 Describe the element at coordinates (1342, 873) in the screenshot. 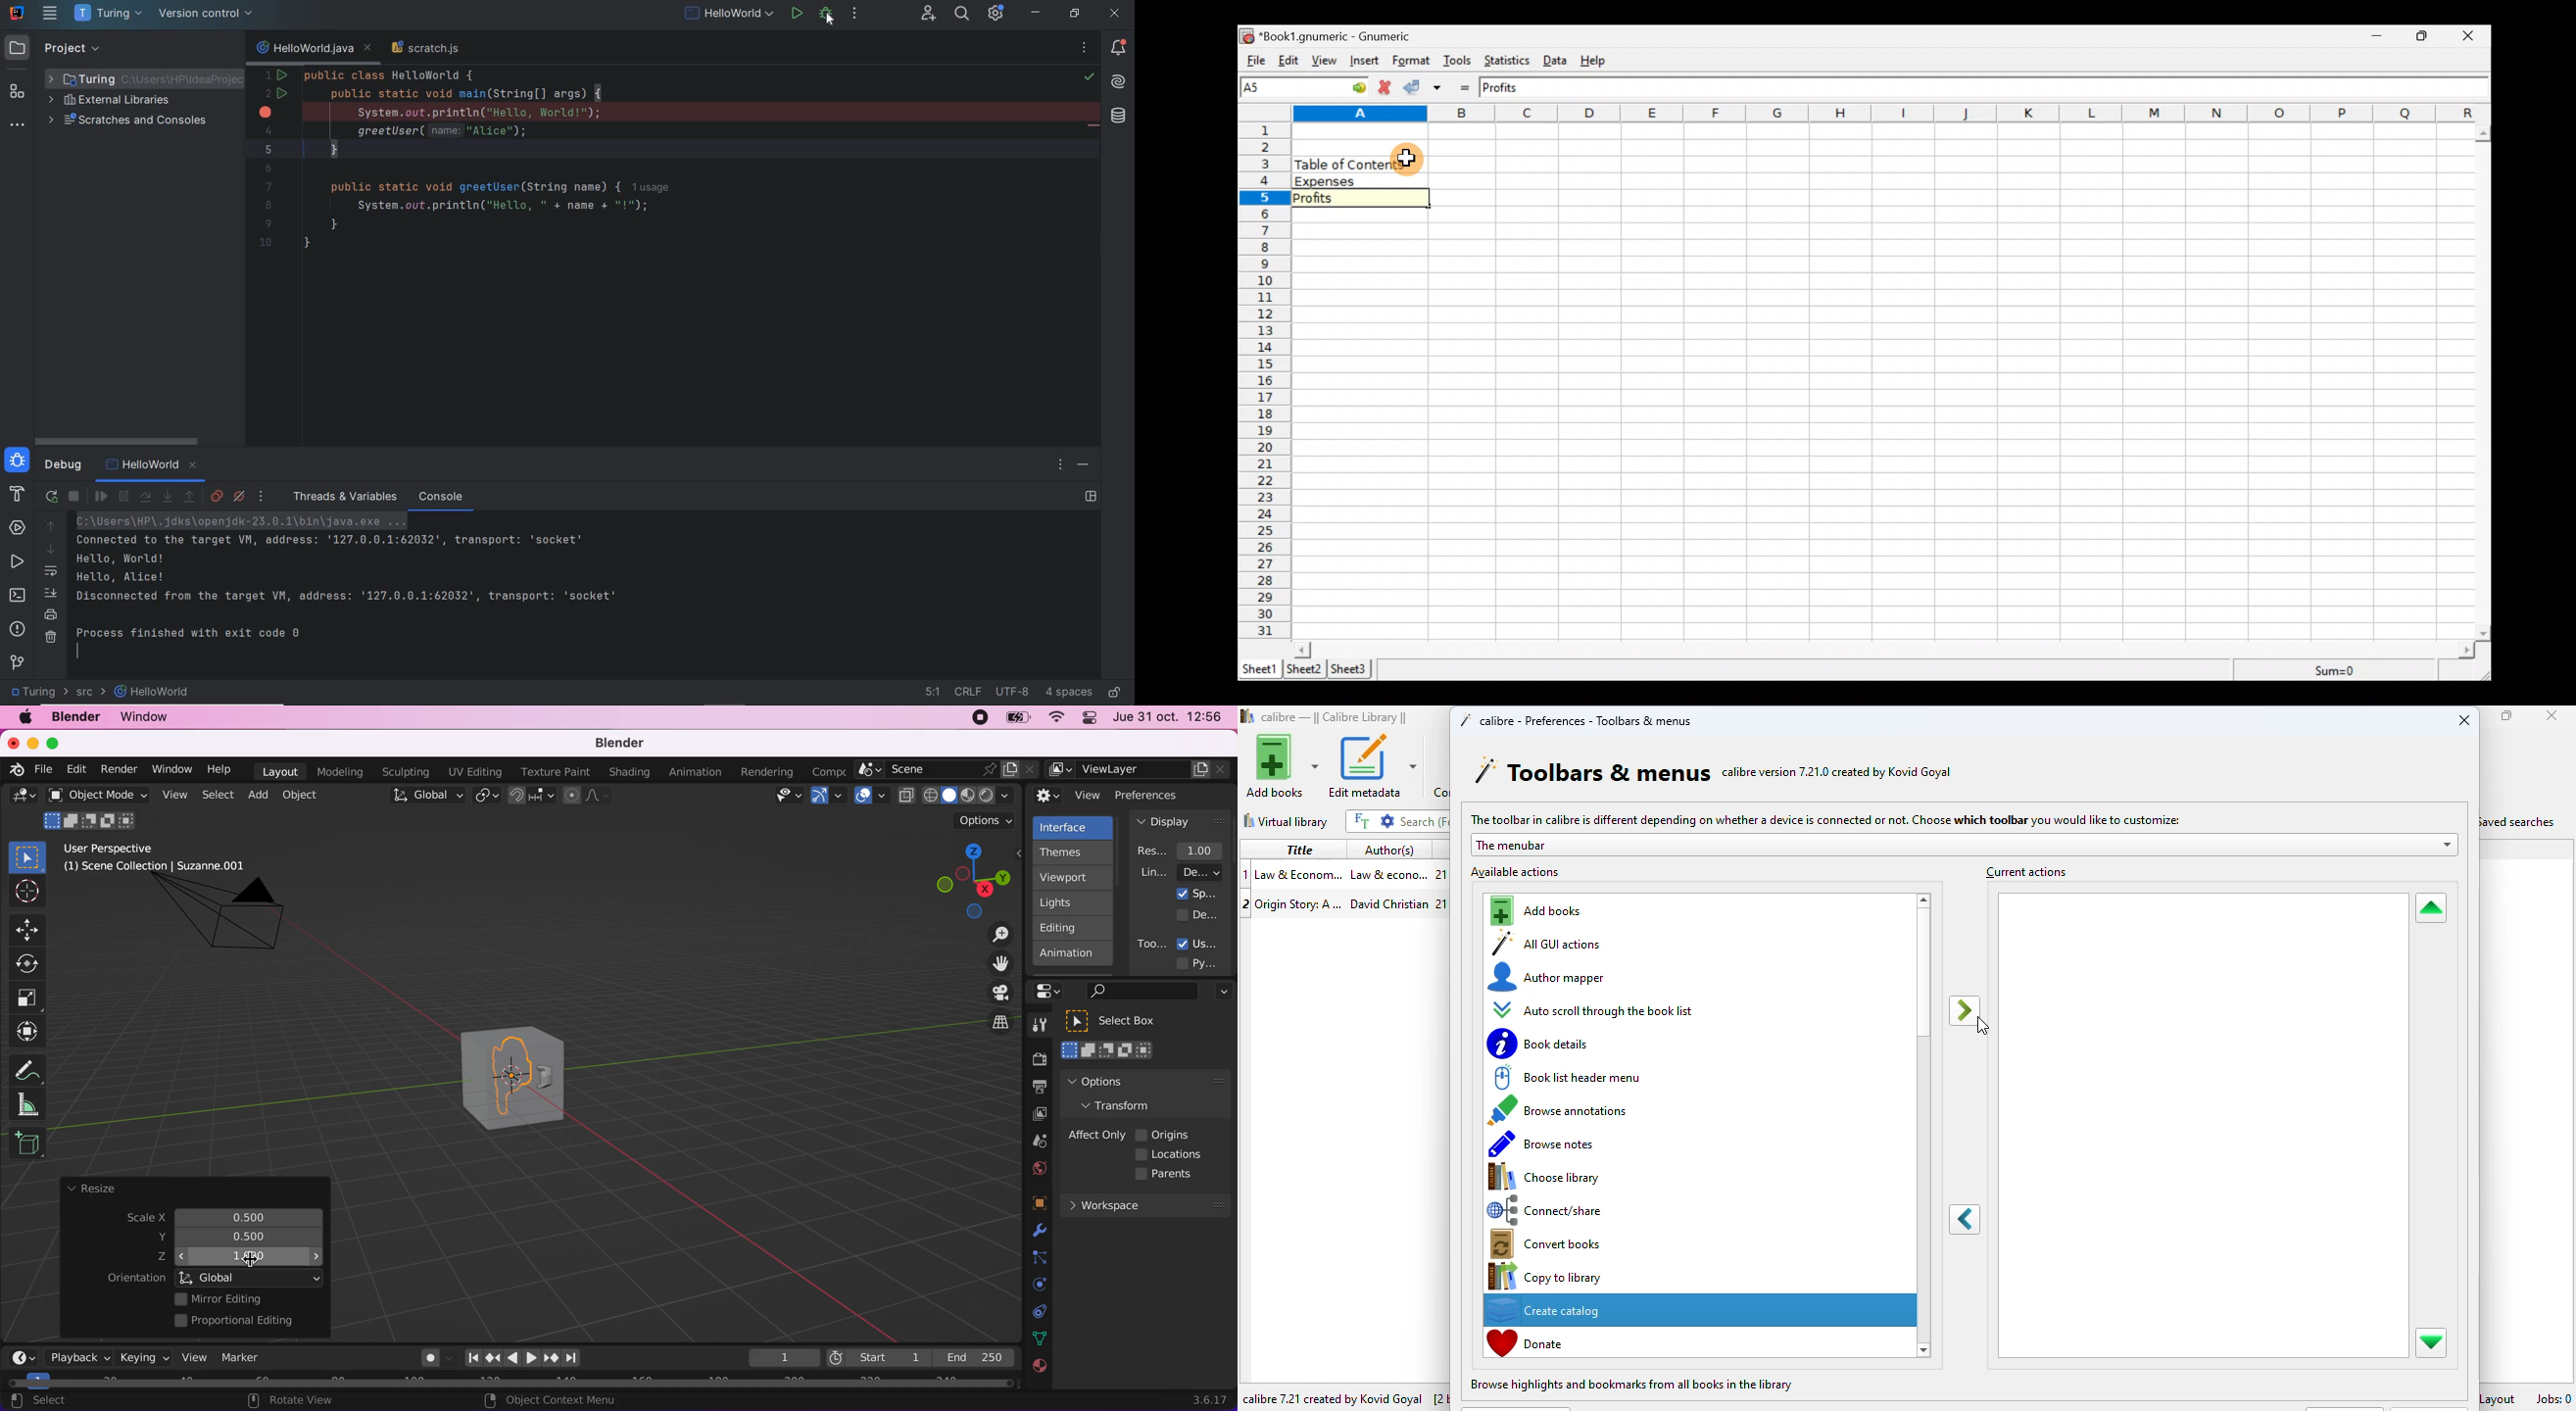

I see `book 1` at that location.